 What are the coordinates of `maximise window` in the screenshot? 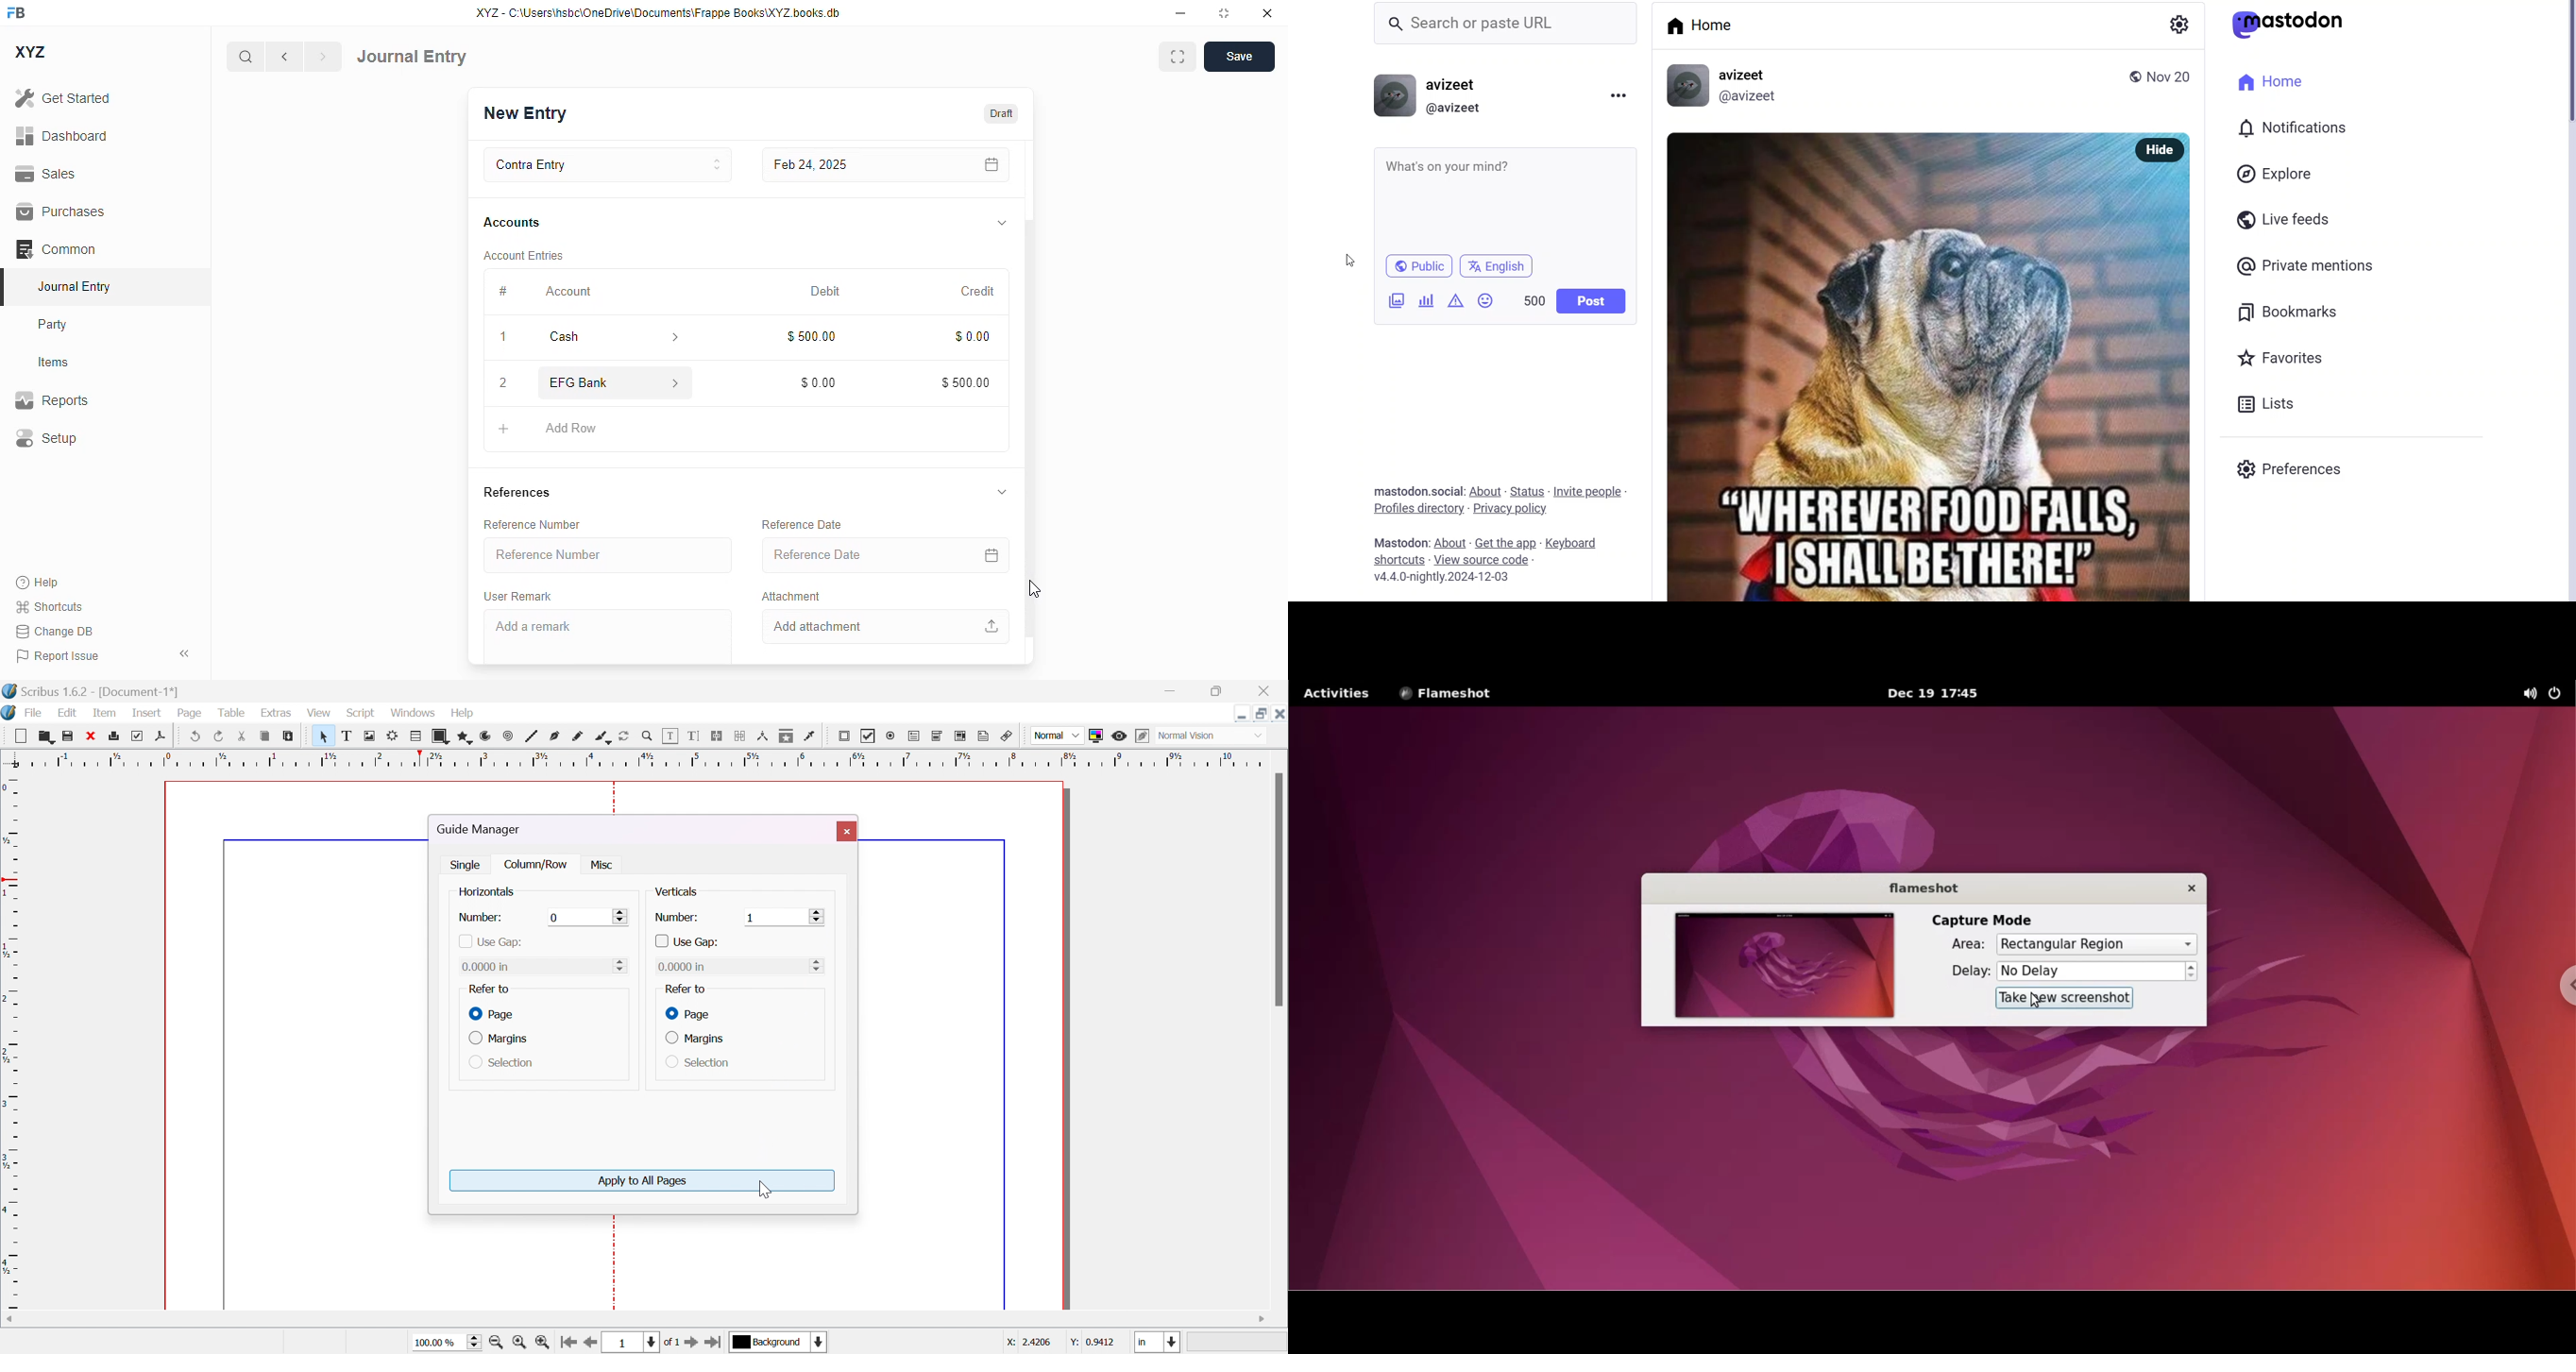 It's located at (1178, 57).